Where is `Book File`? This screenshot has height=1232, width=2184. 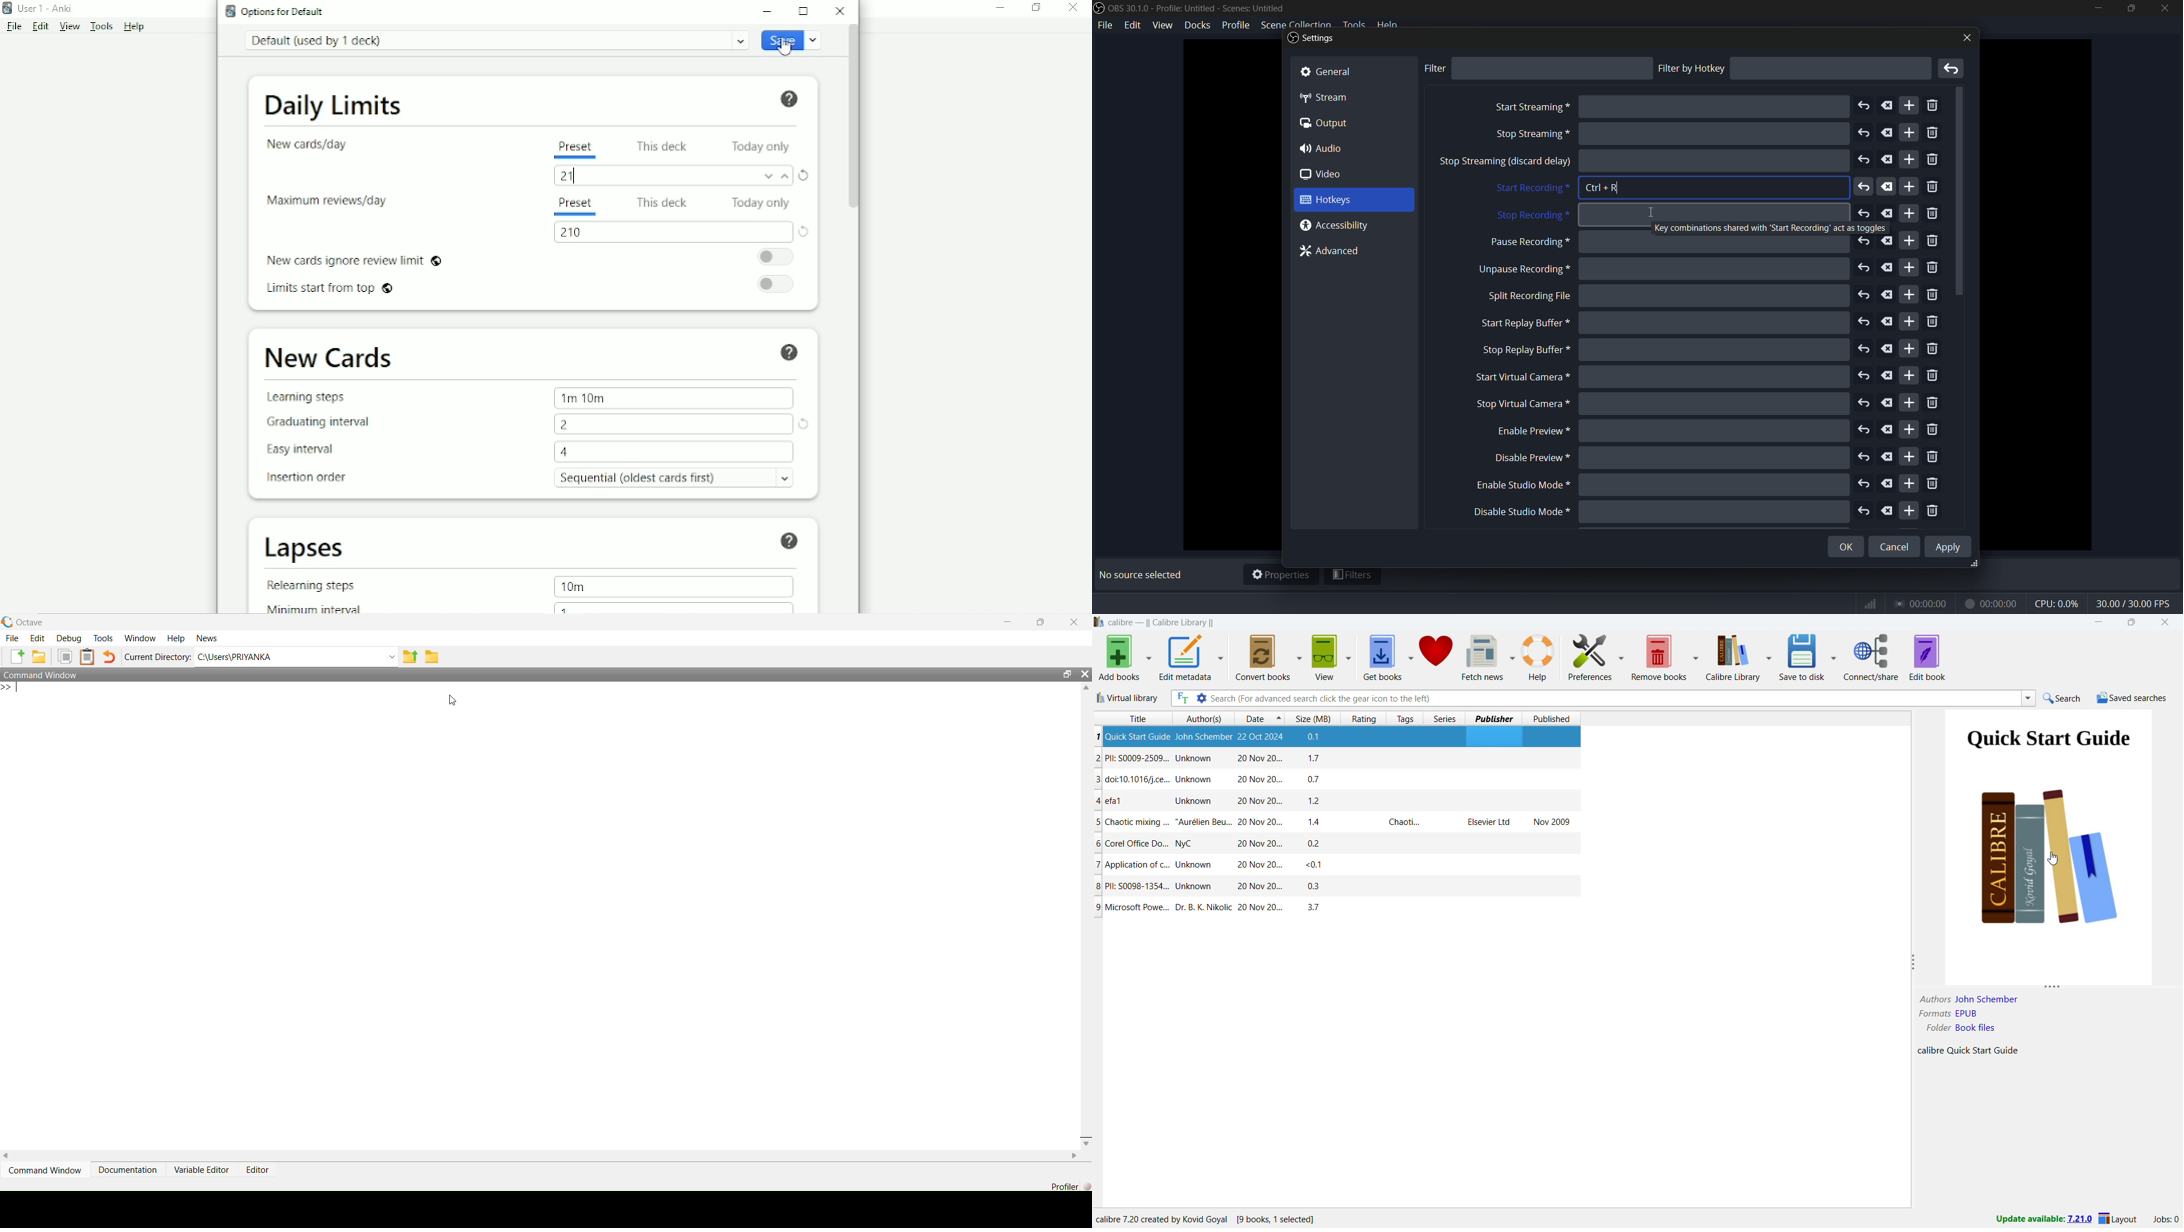 Book File is located at coordinates (1977, 1027).